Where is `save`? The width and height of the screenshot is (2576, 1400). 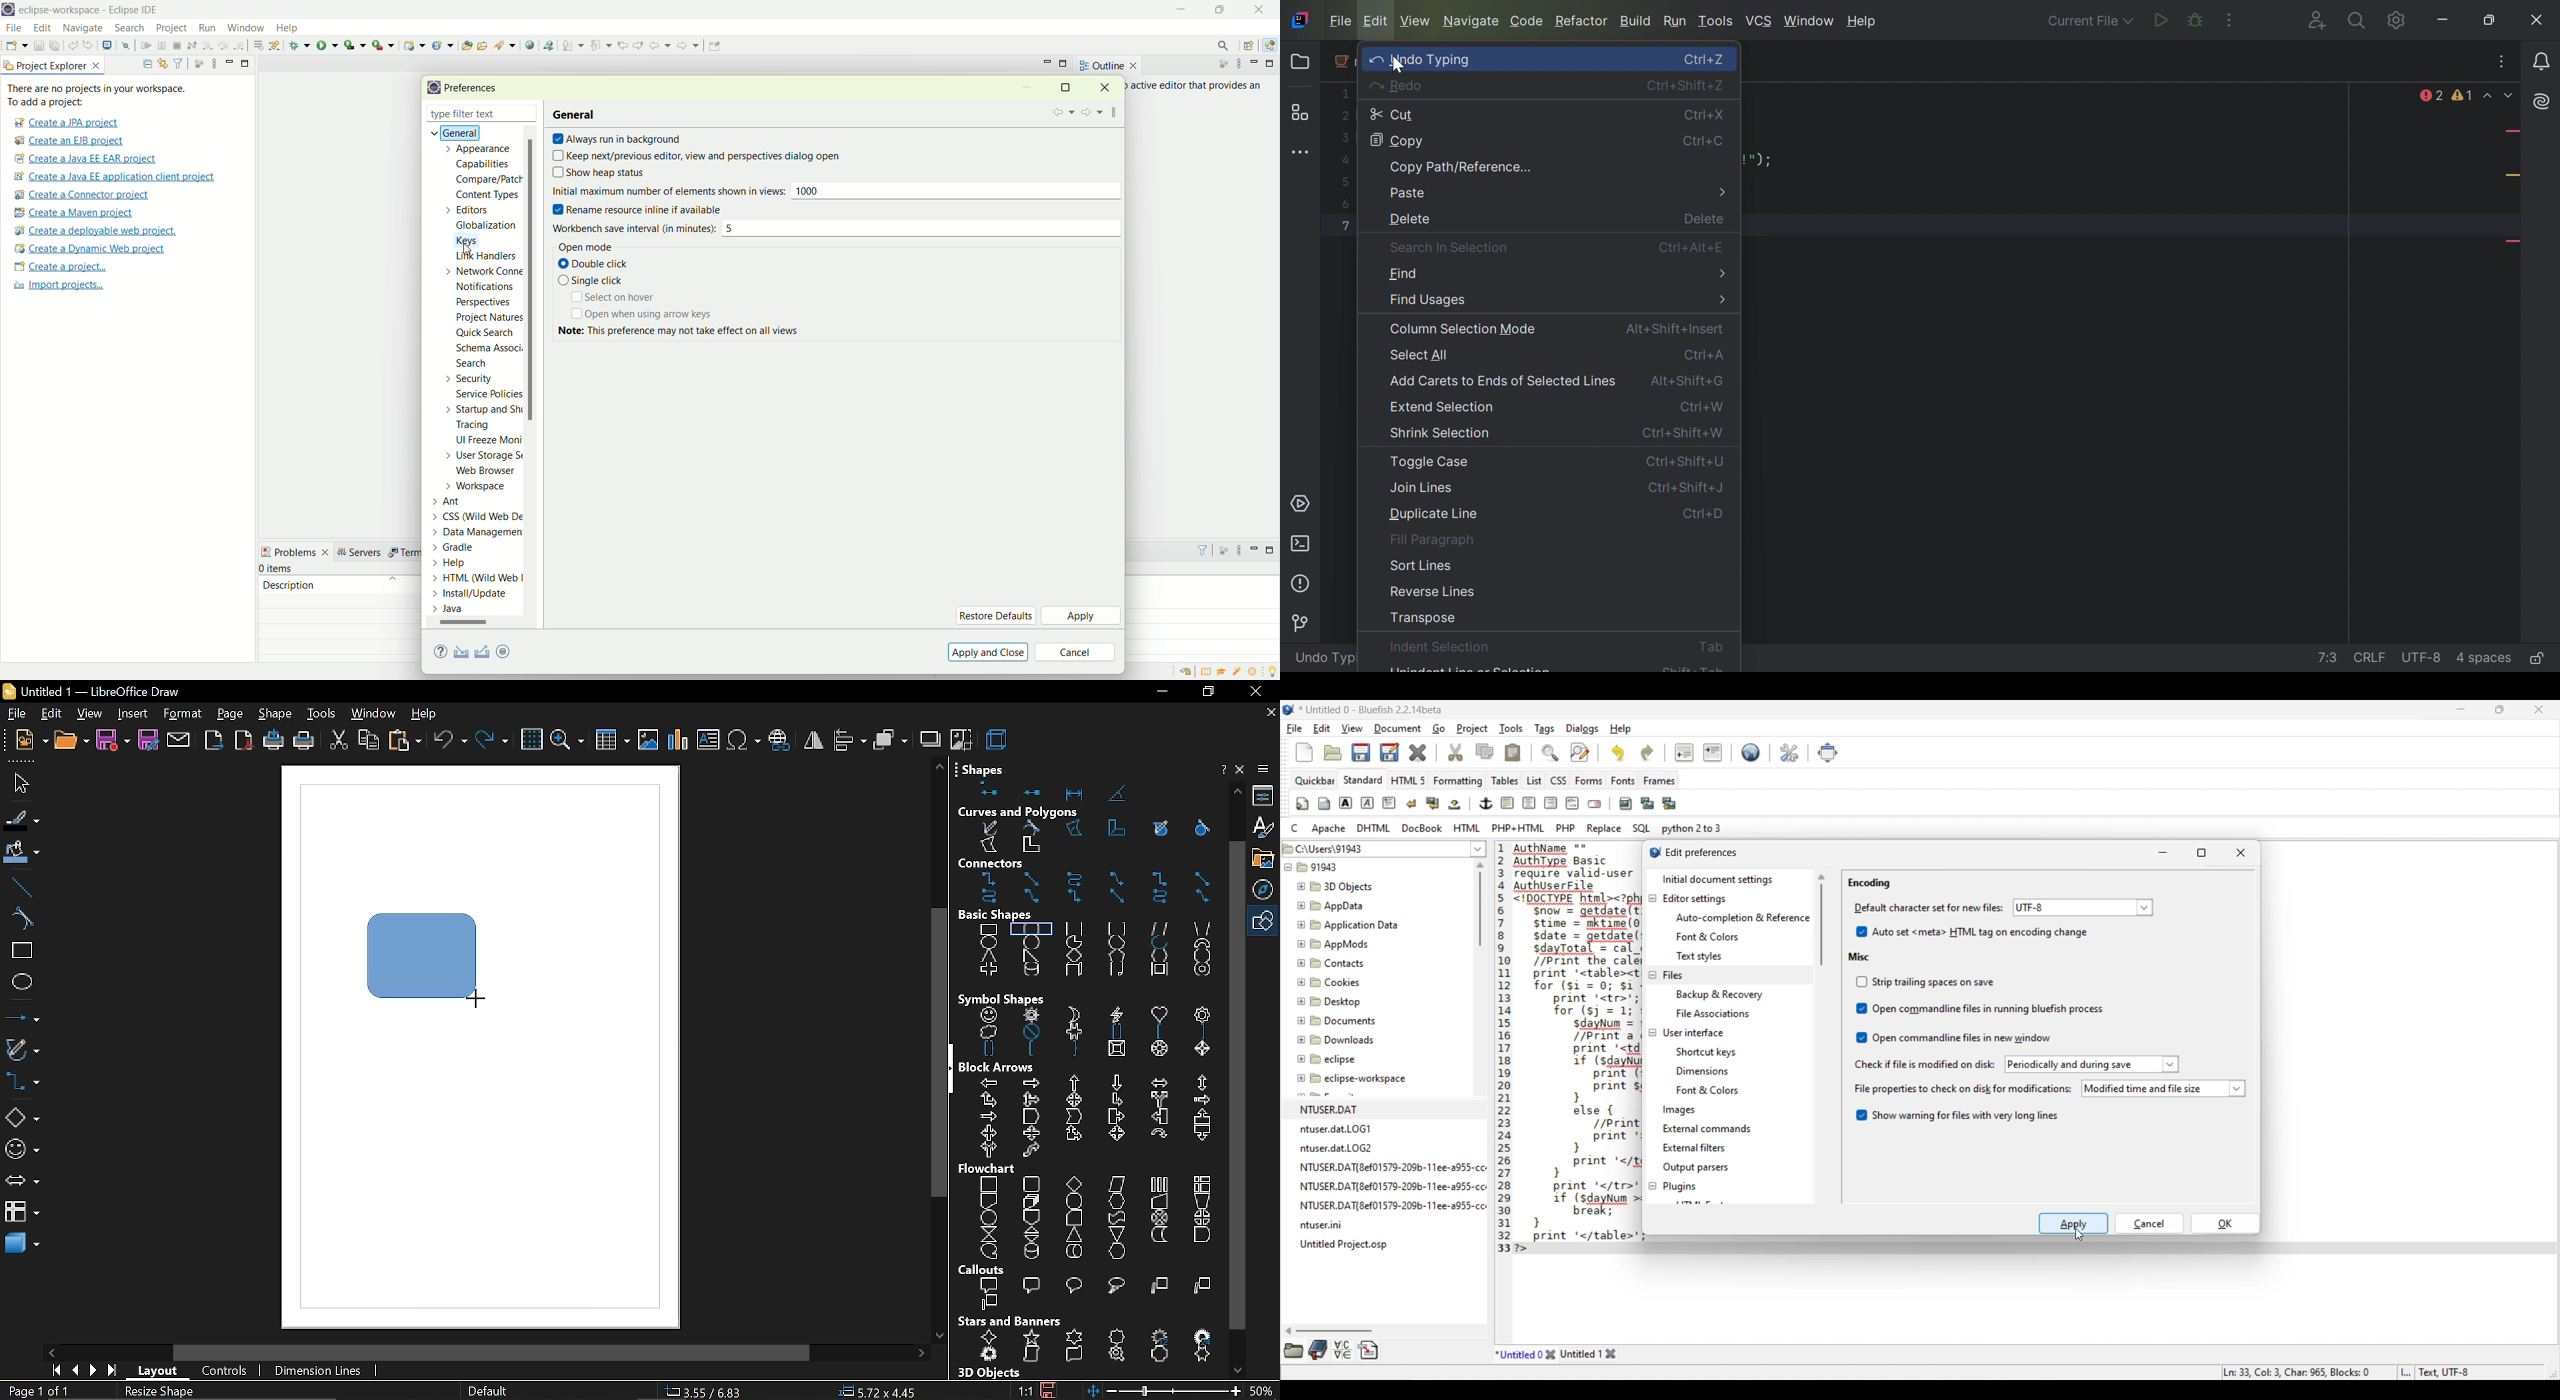 save is located at coordinates (112, 741).